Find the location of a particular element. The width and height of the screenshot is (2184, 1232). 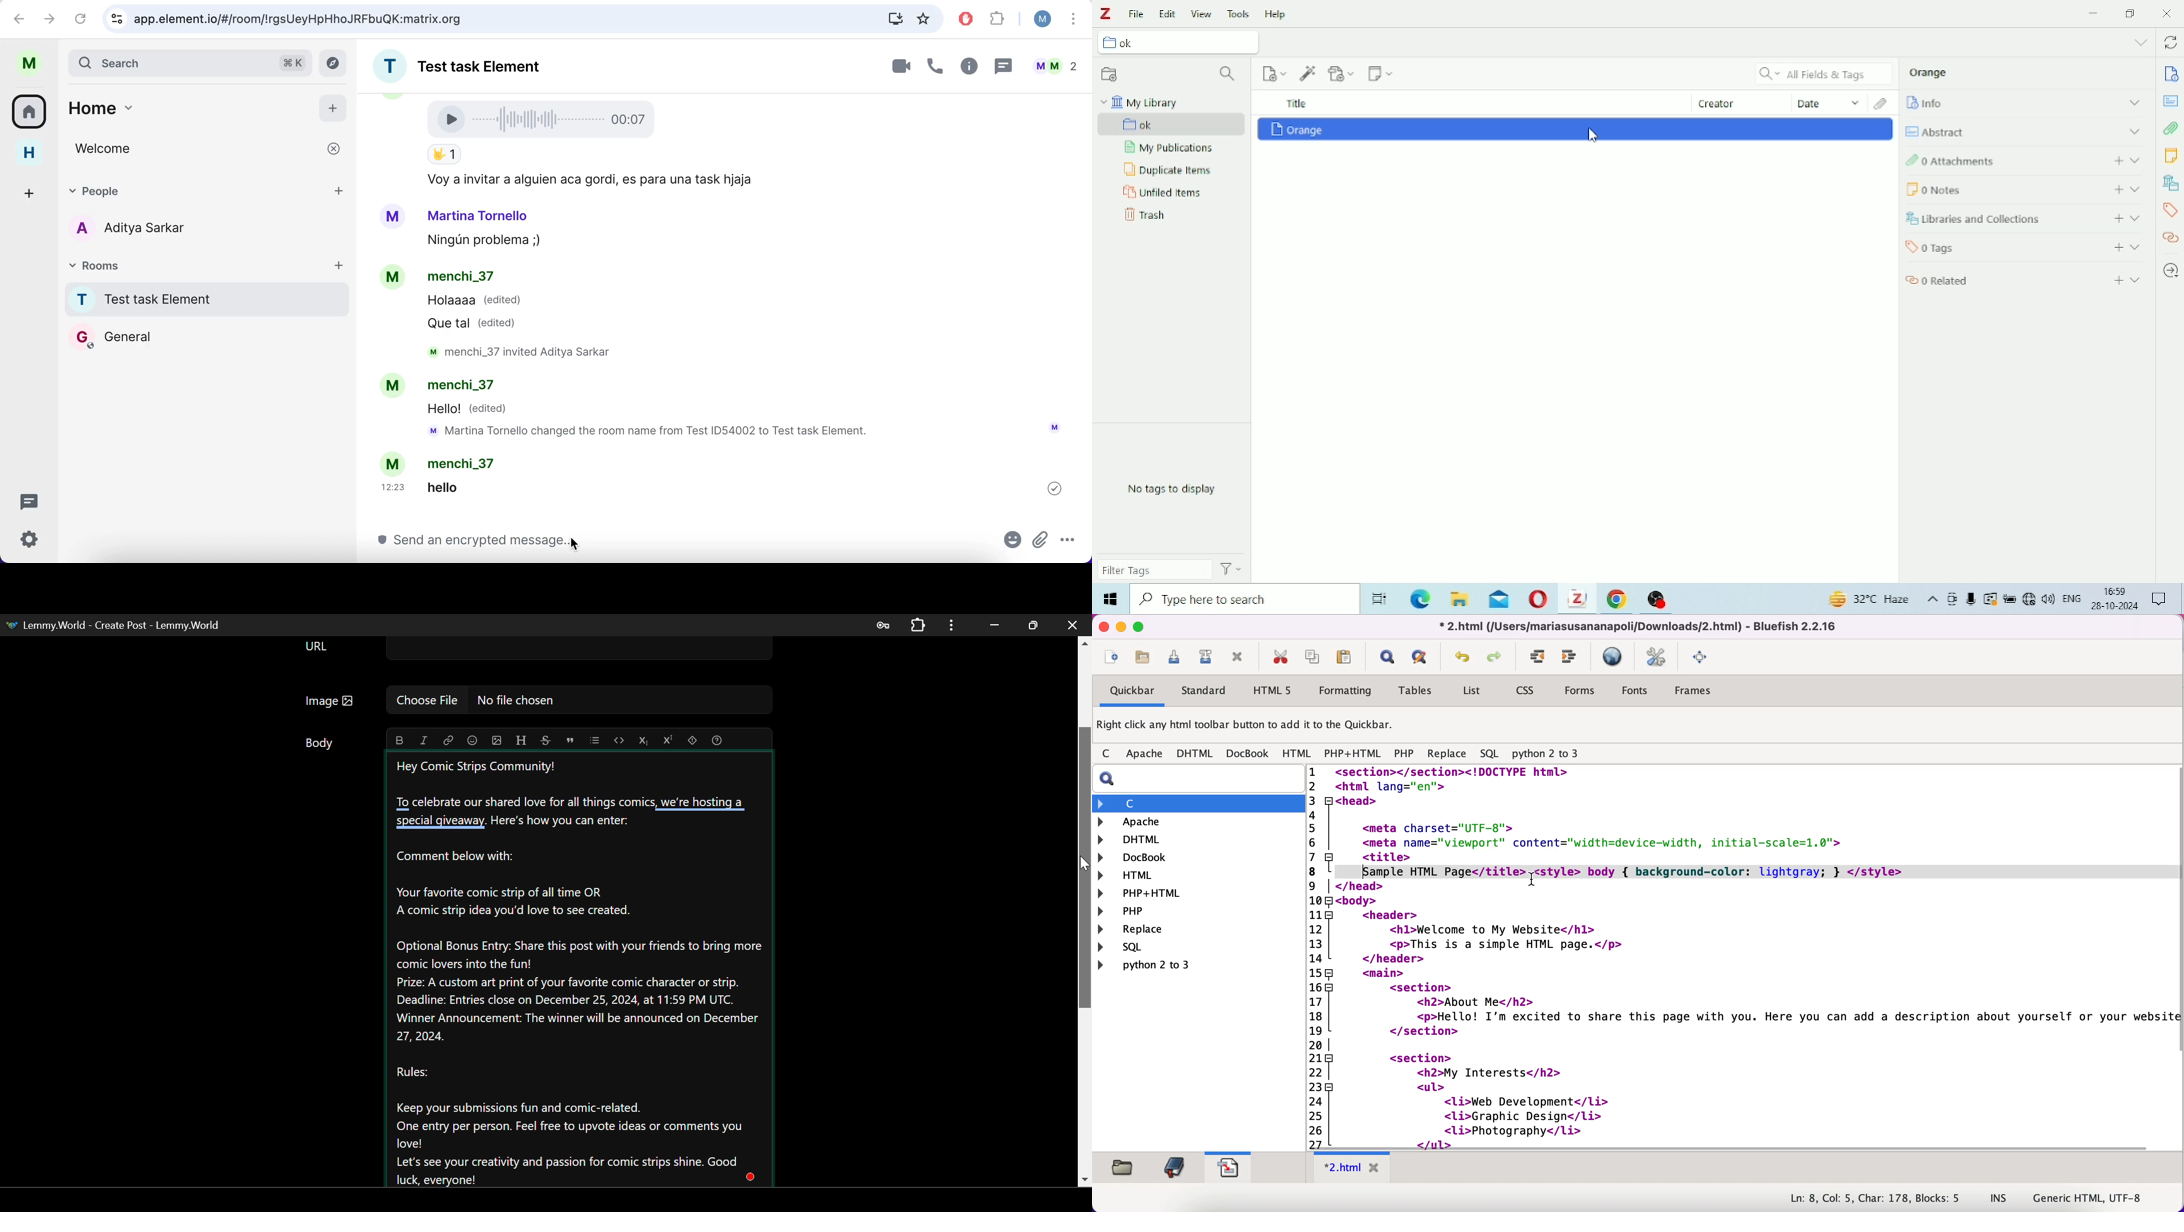

minimize is located at coordinates (1120, 627).